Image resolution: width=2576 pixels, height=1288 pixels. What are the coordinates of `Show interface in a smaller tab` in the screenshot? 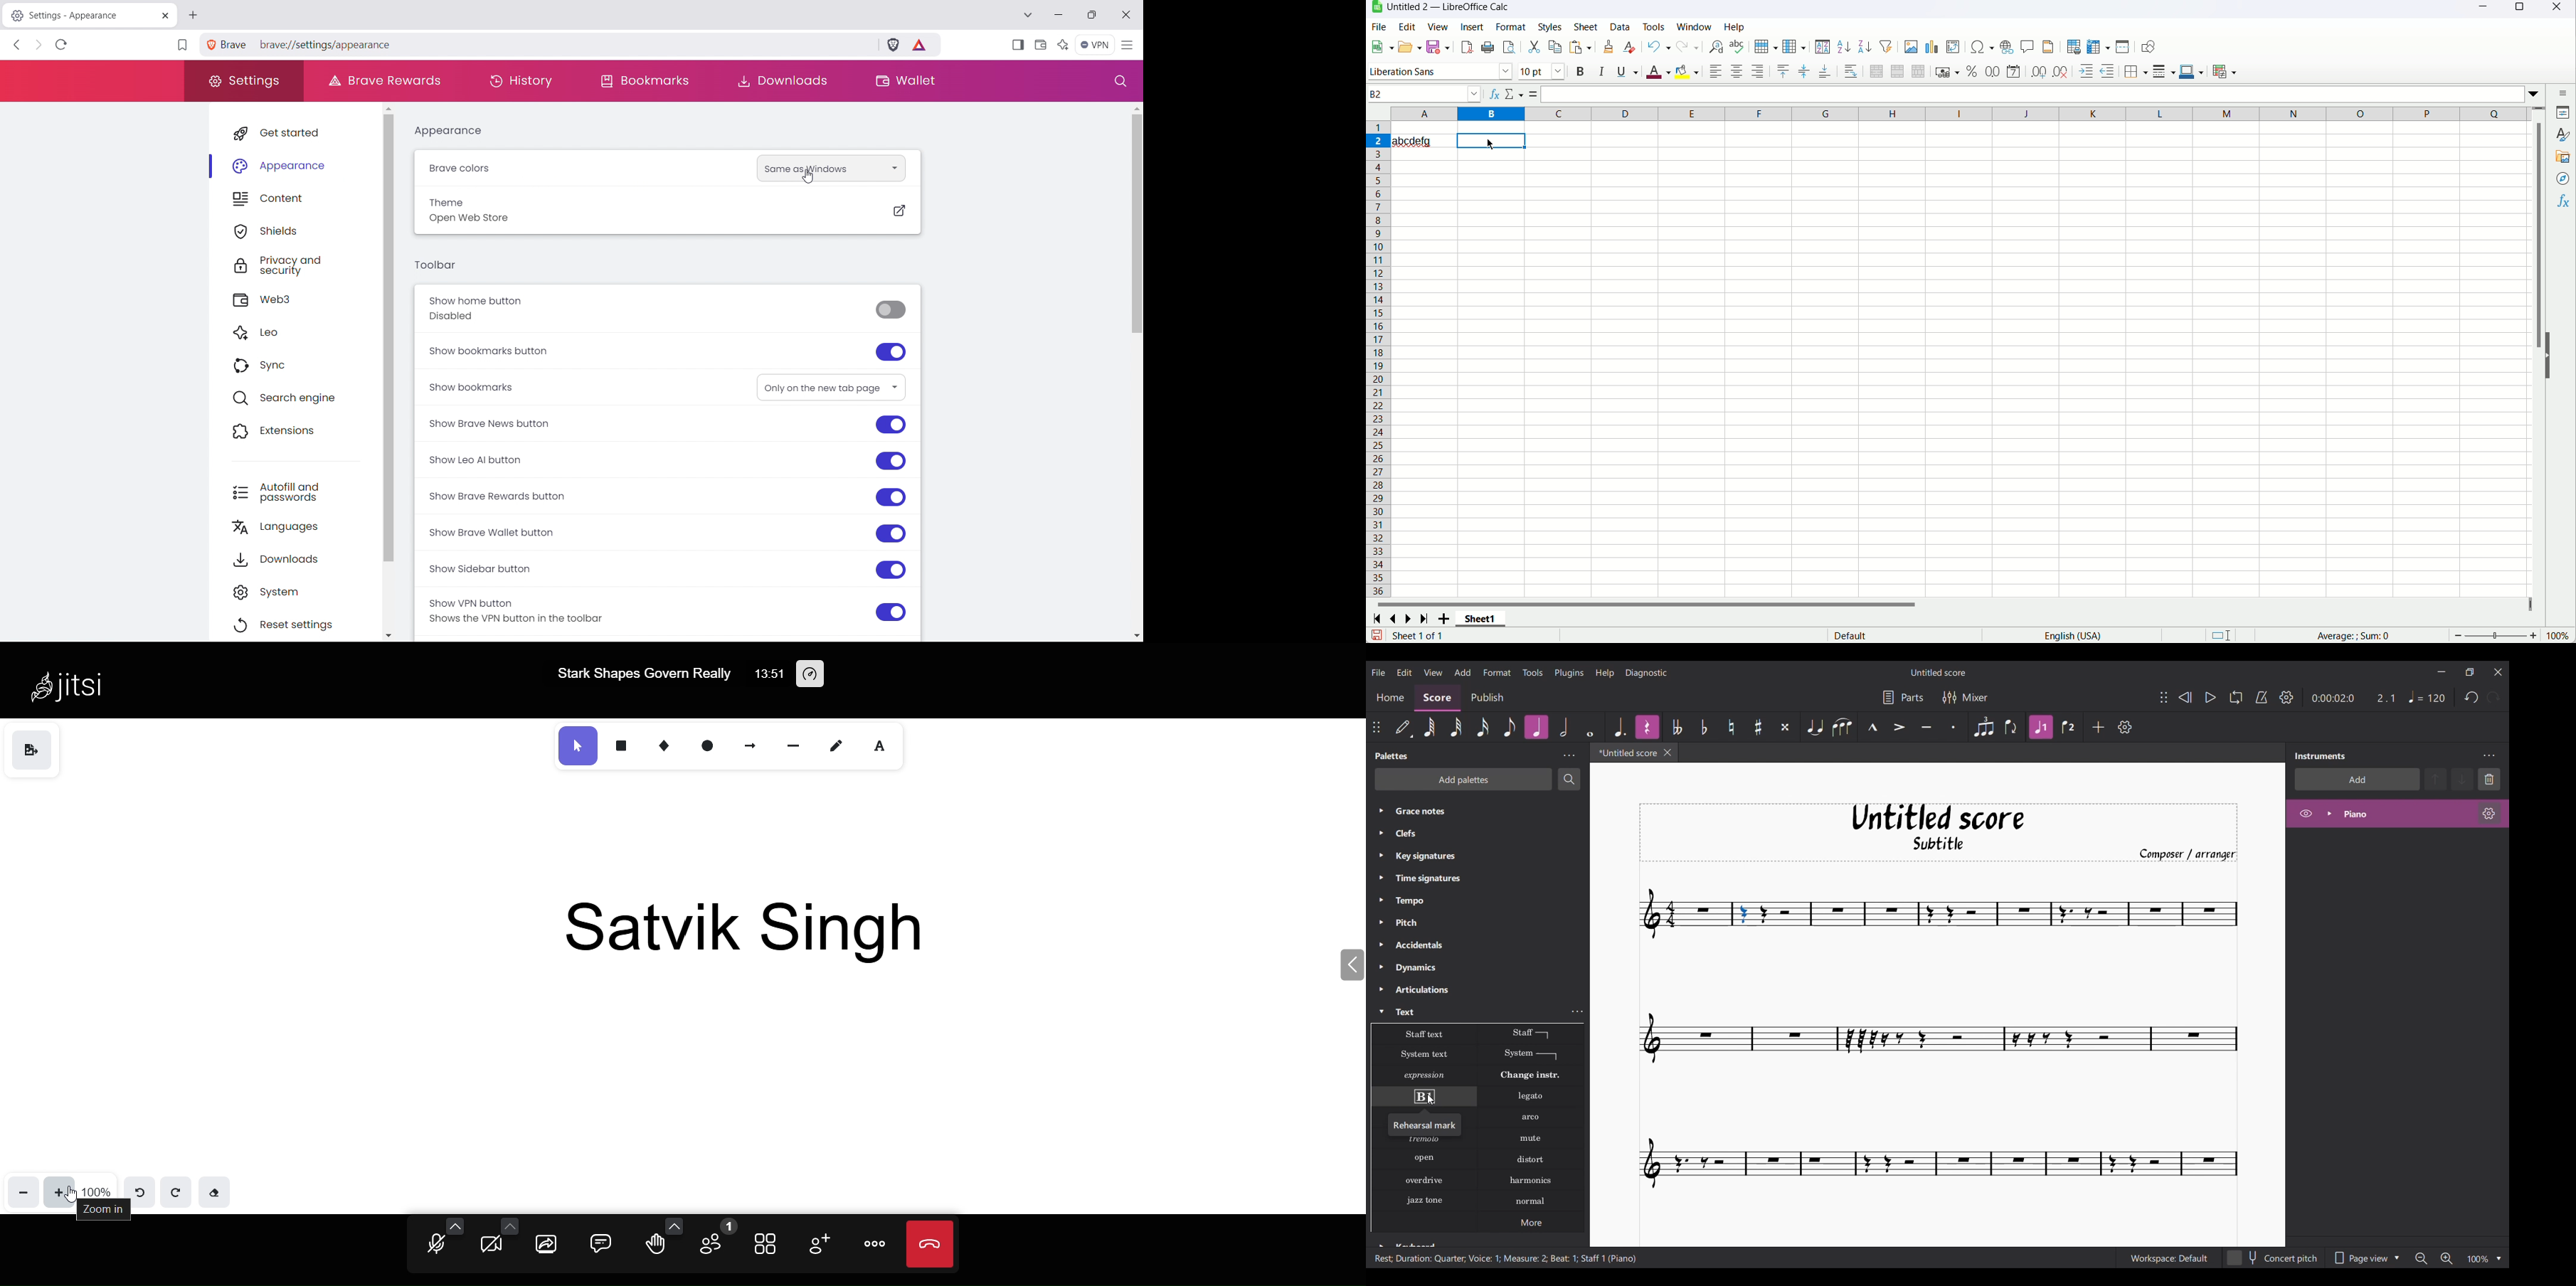 It's located at (2470, 672).